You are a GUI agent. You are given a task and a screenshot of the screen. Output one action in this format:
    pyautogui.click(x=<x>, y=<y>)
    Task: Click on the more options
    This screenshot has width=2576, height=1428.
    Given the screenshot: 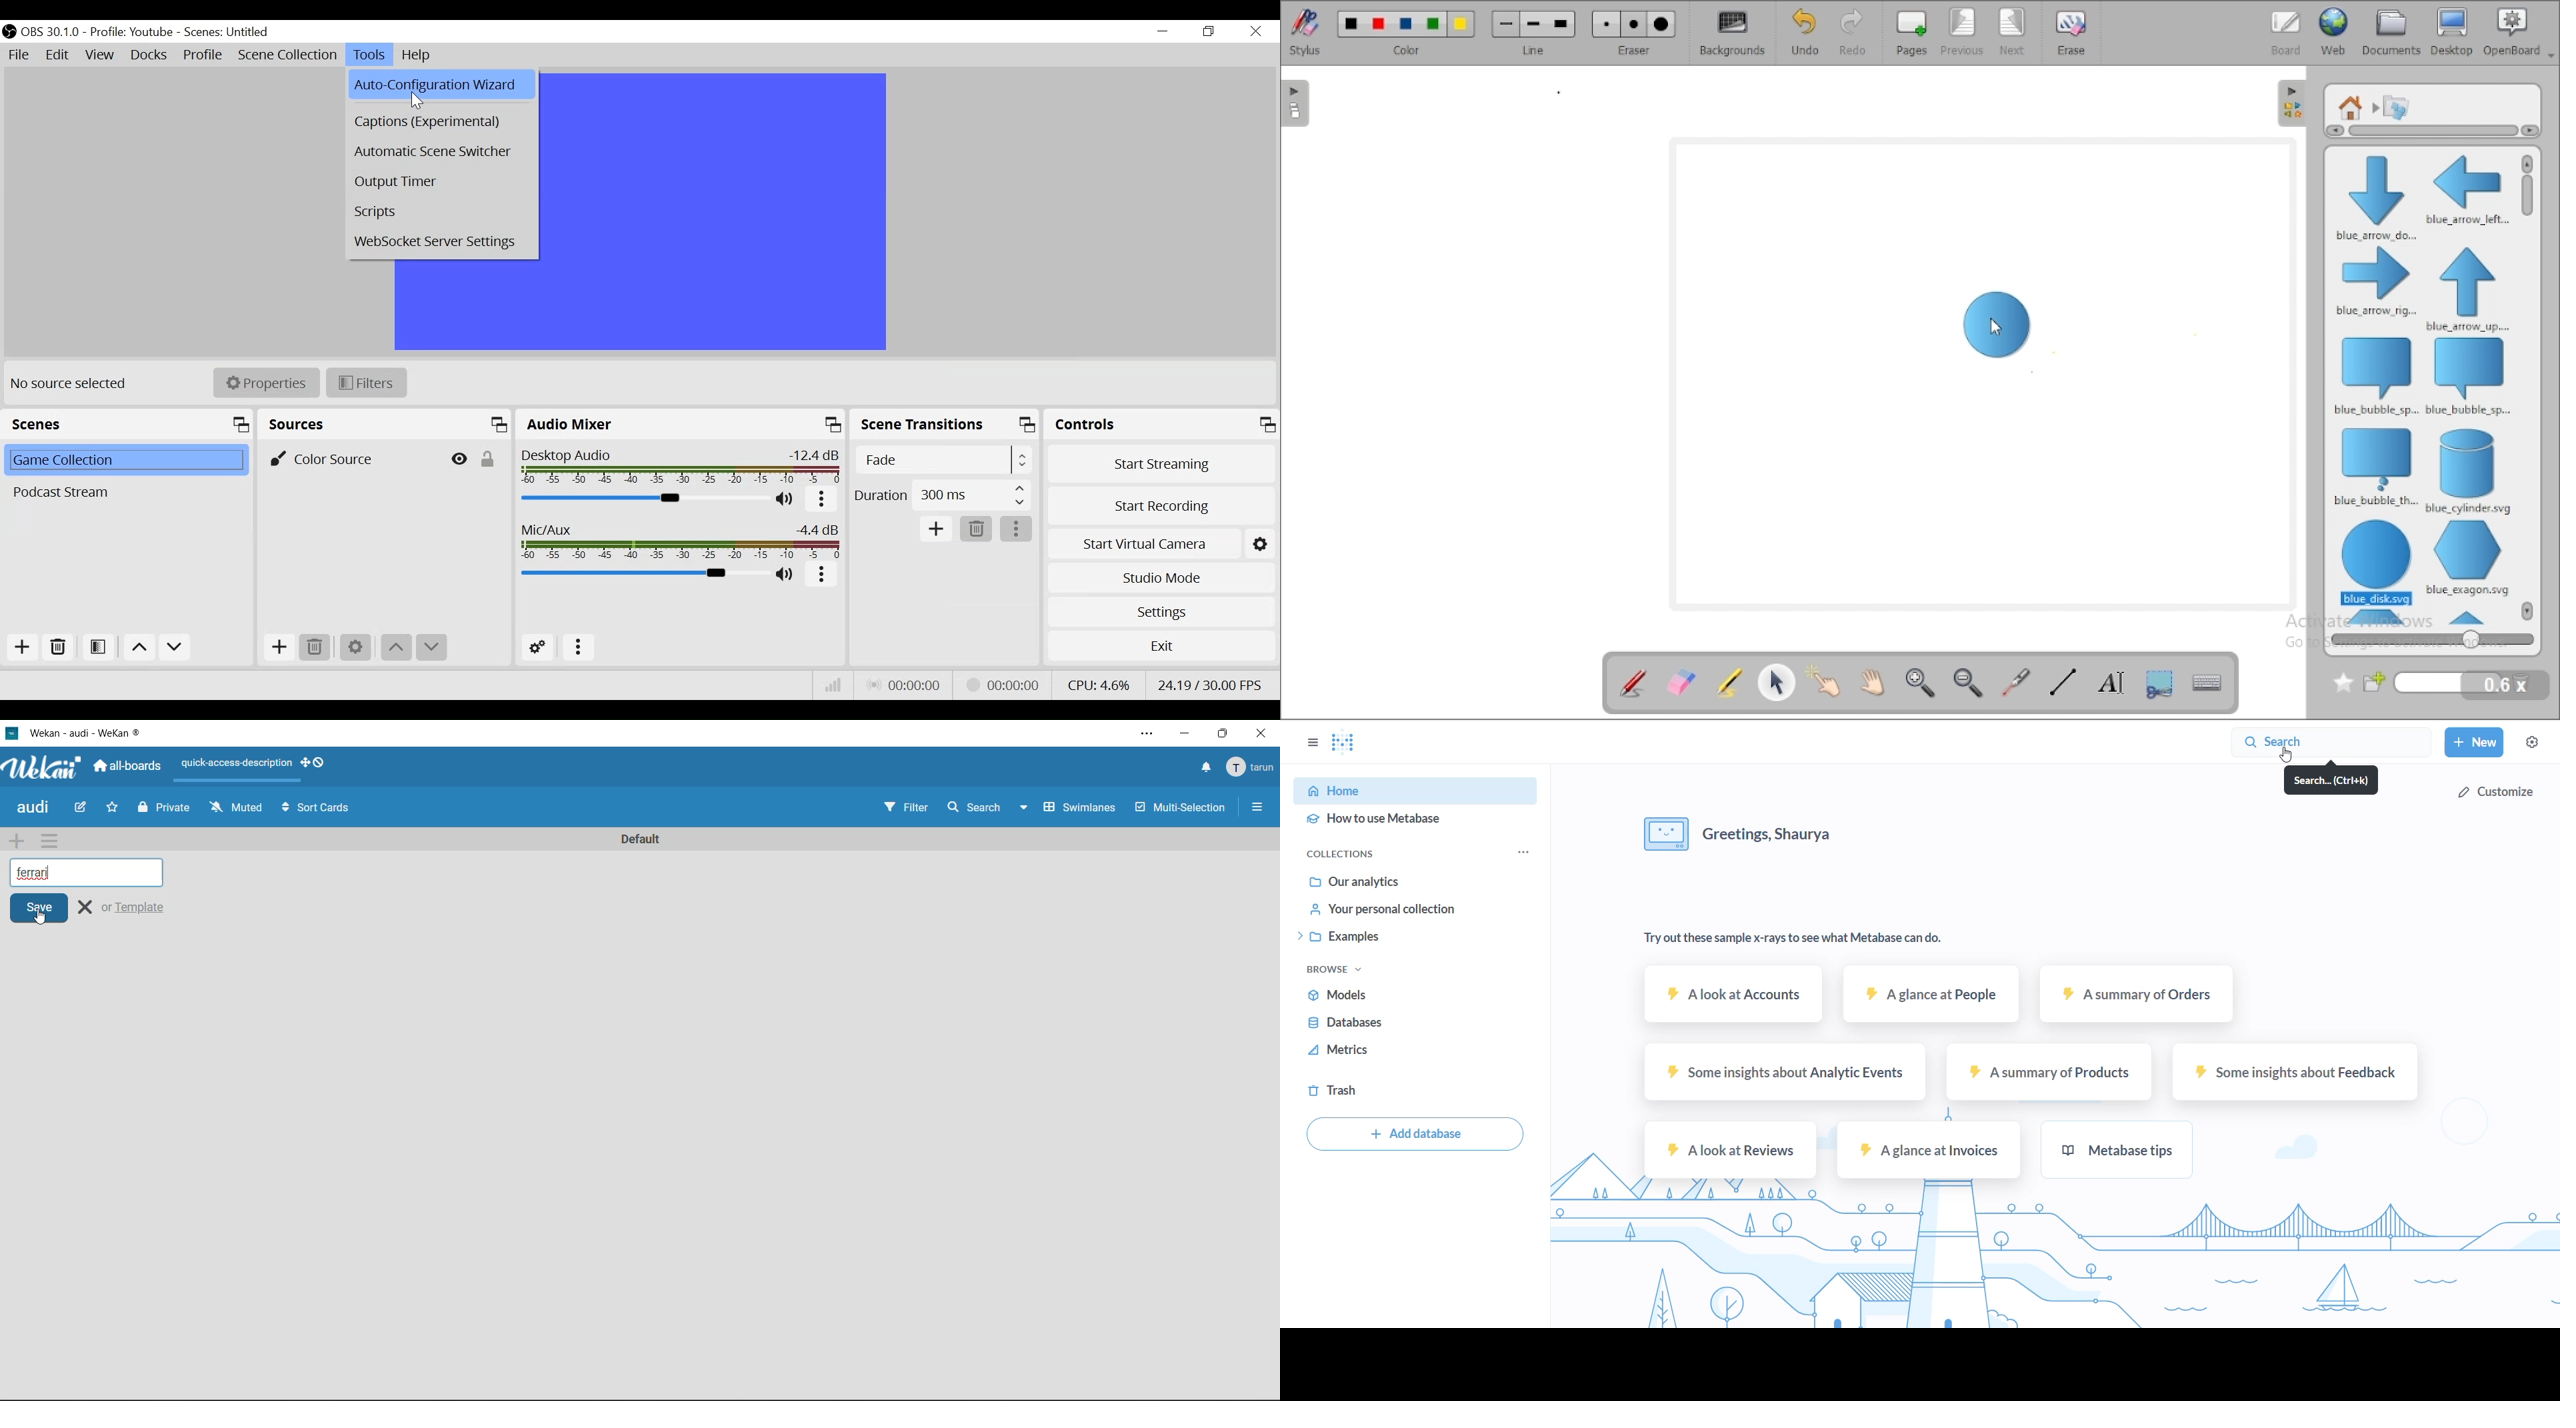 What is the action you would take?
    pyautogui.click(x=1017, y=529)
    